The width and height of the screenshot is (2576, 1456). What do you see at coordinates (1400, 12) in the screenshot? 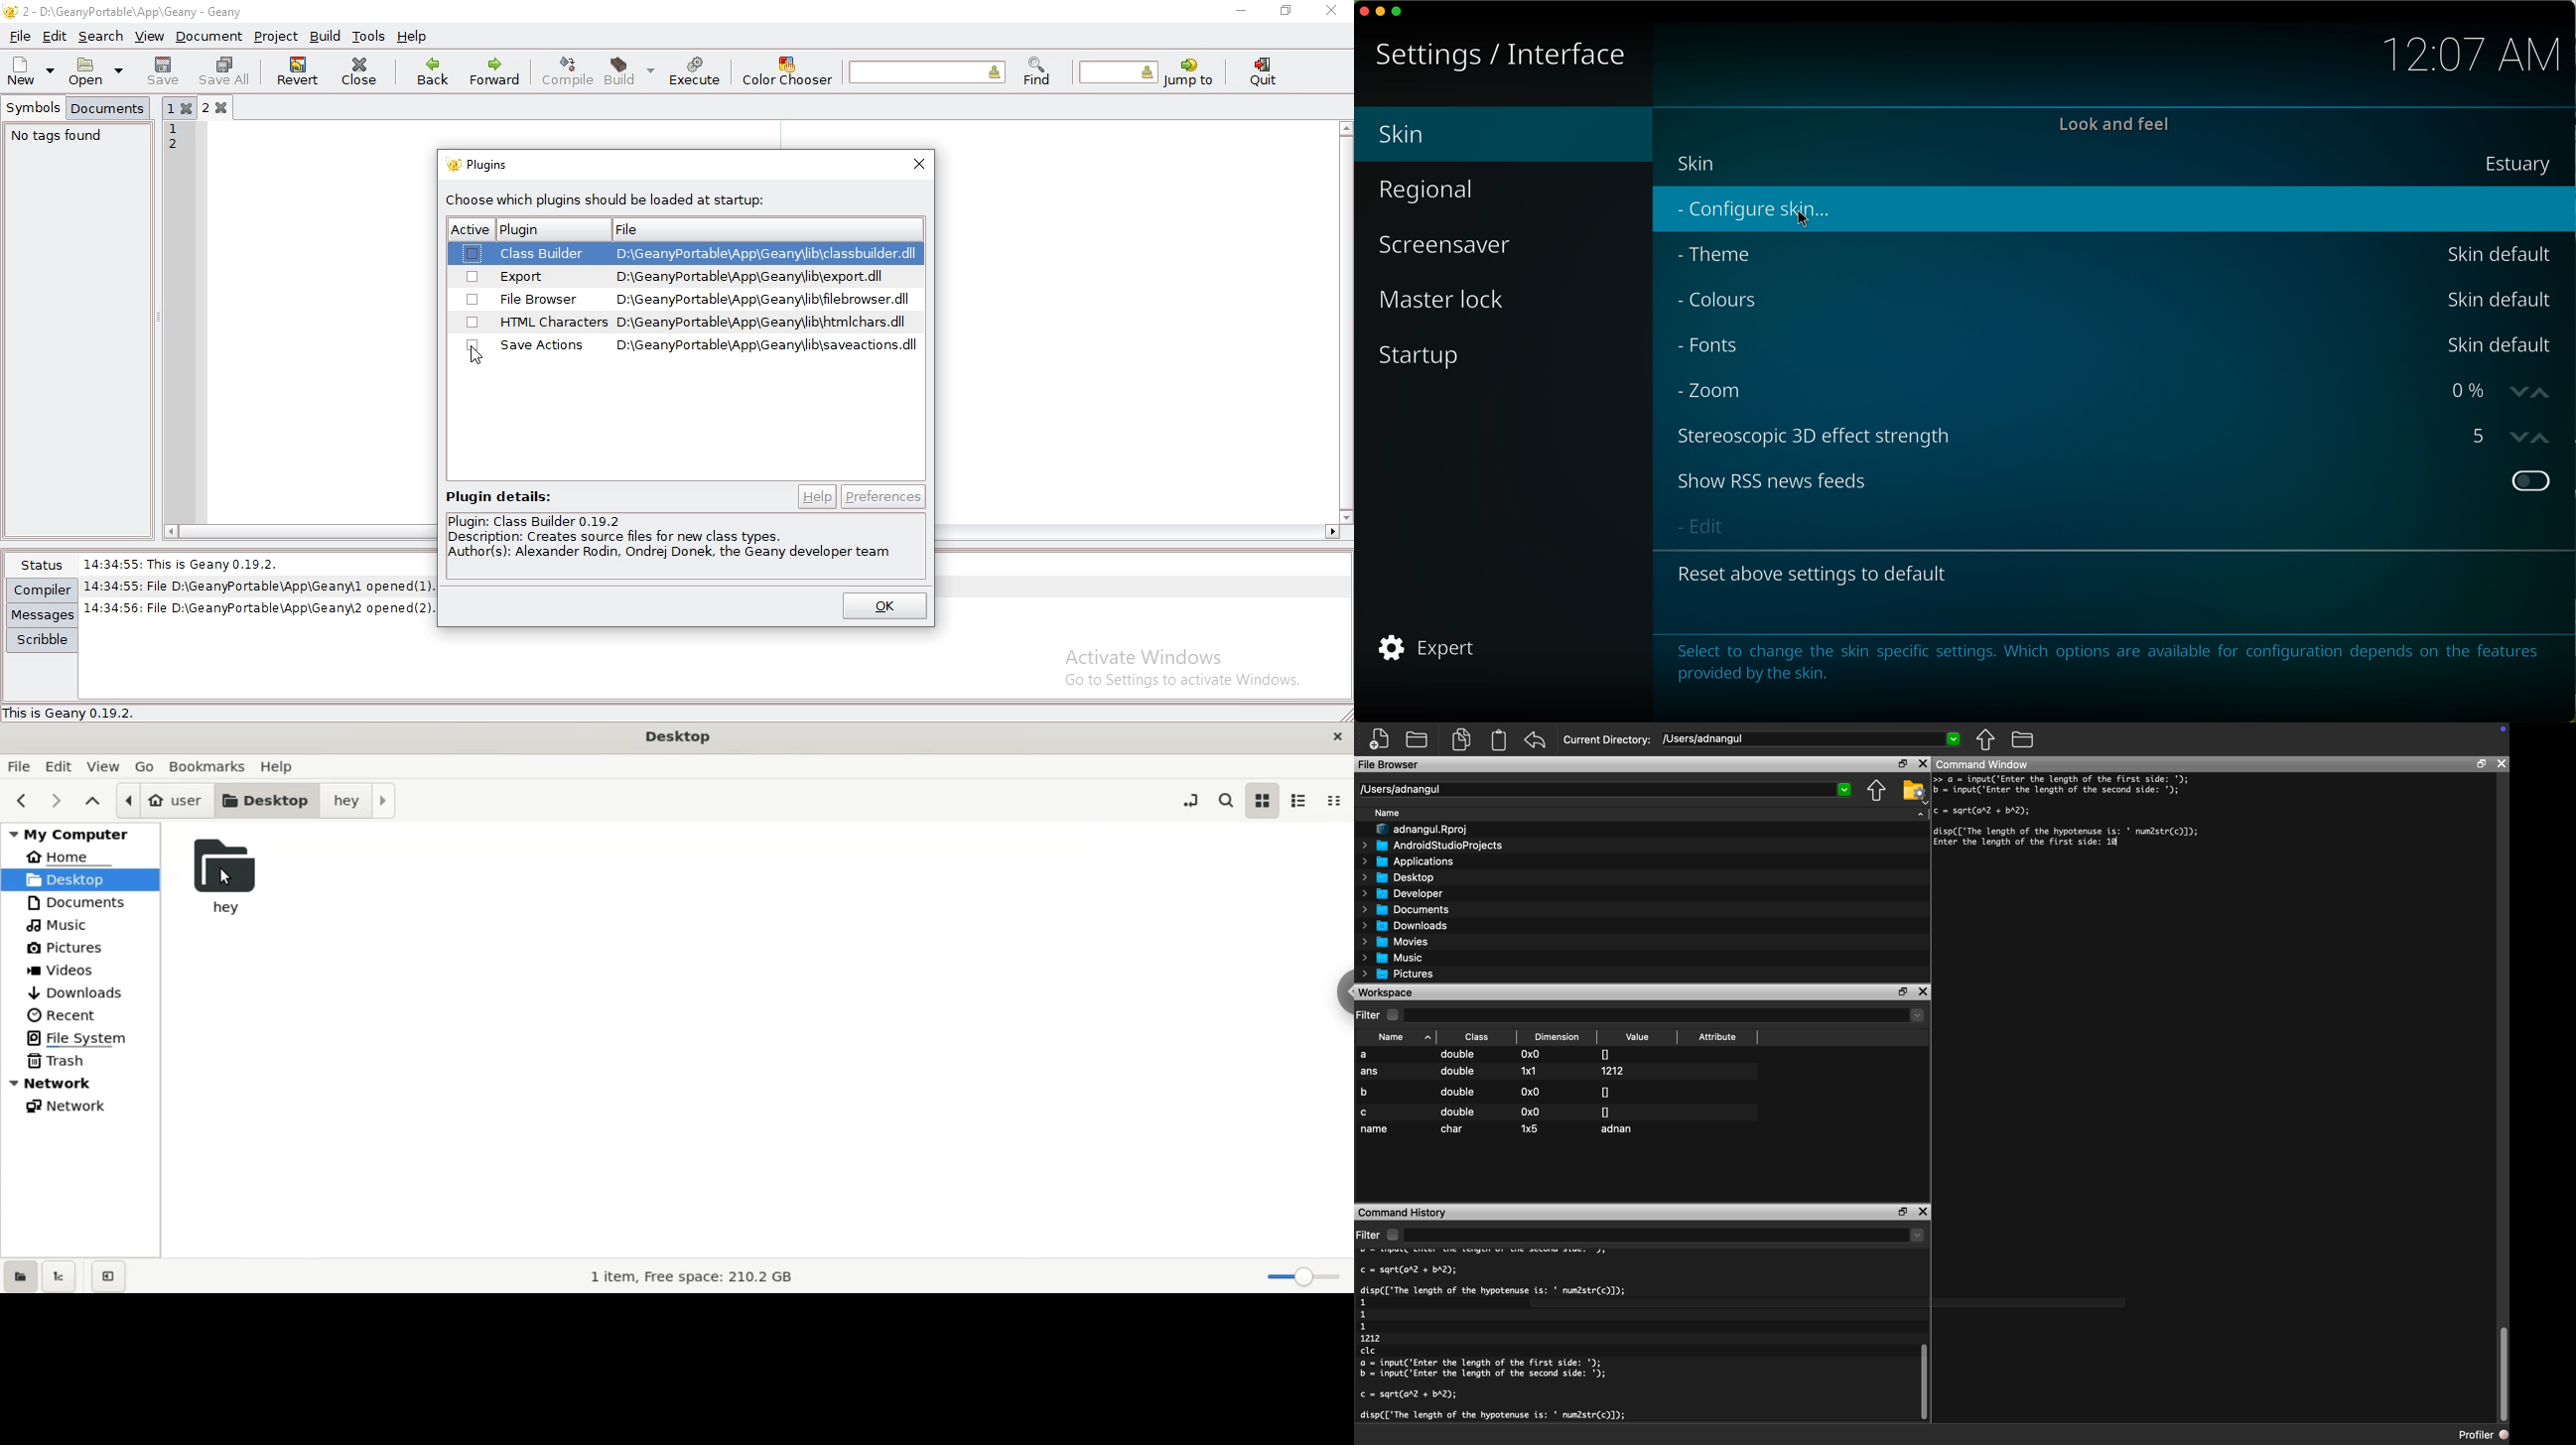
I see `maximize` at bounding box center [1400, 12].